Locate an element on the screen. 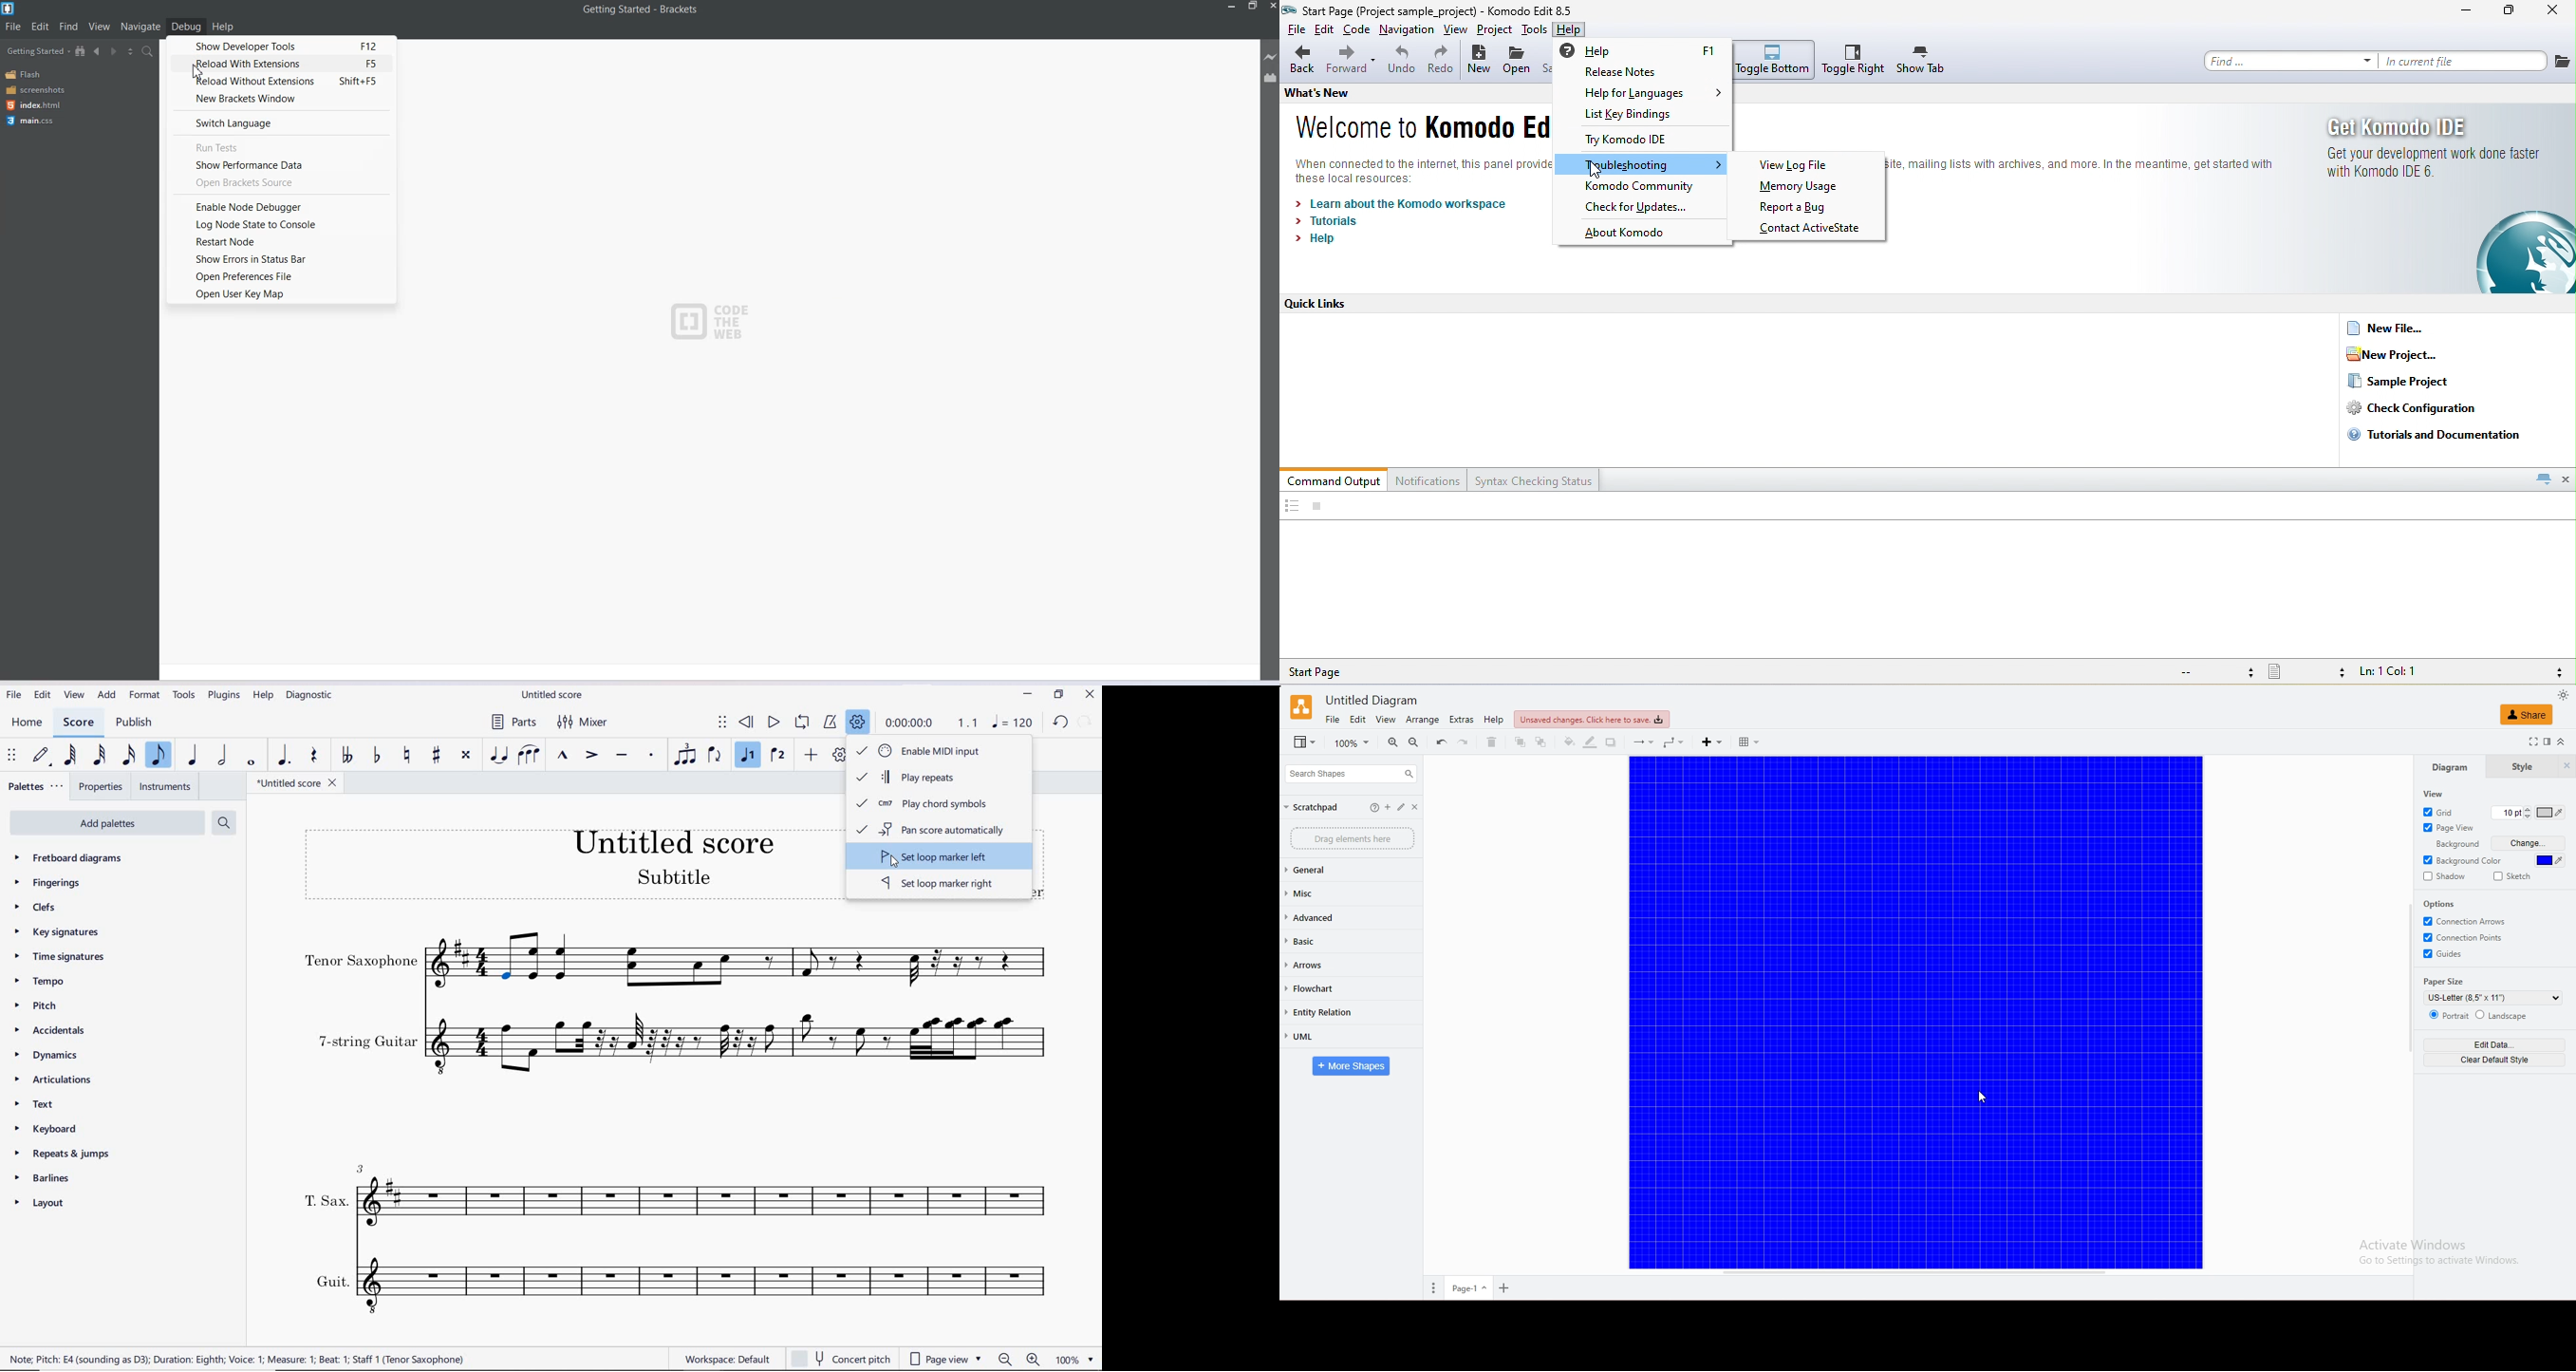 The width and height of the screenshot is (2576, 1372). 16TH NOTE is located at coordinates (127, 755).